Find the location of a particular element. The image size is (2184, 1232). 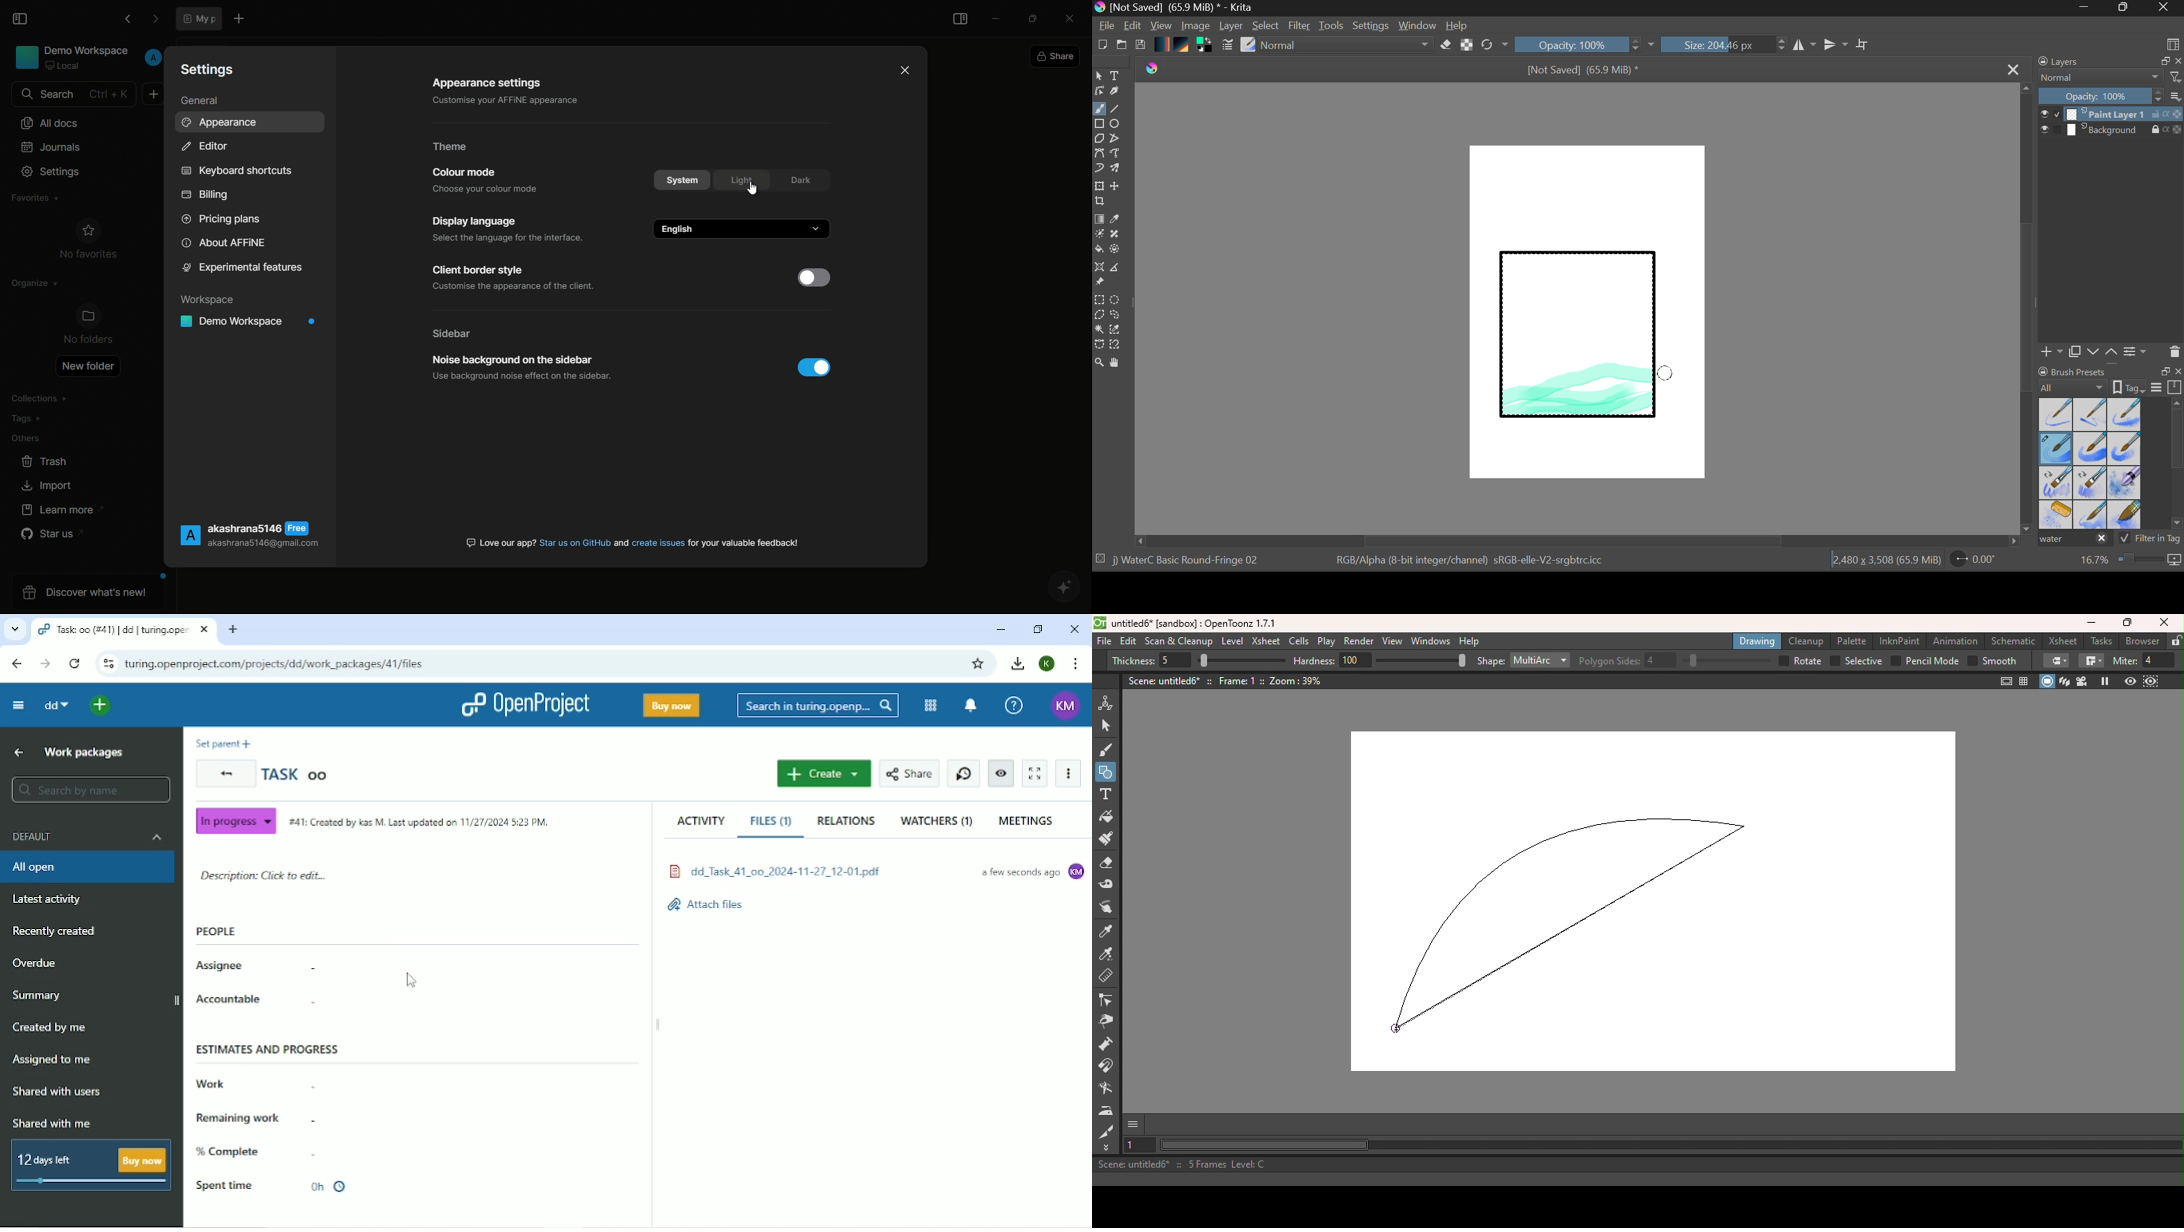

Control point editor tool is located at coordinates (1109, 1002).